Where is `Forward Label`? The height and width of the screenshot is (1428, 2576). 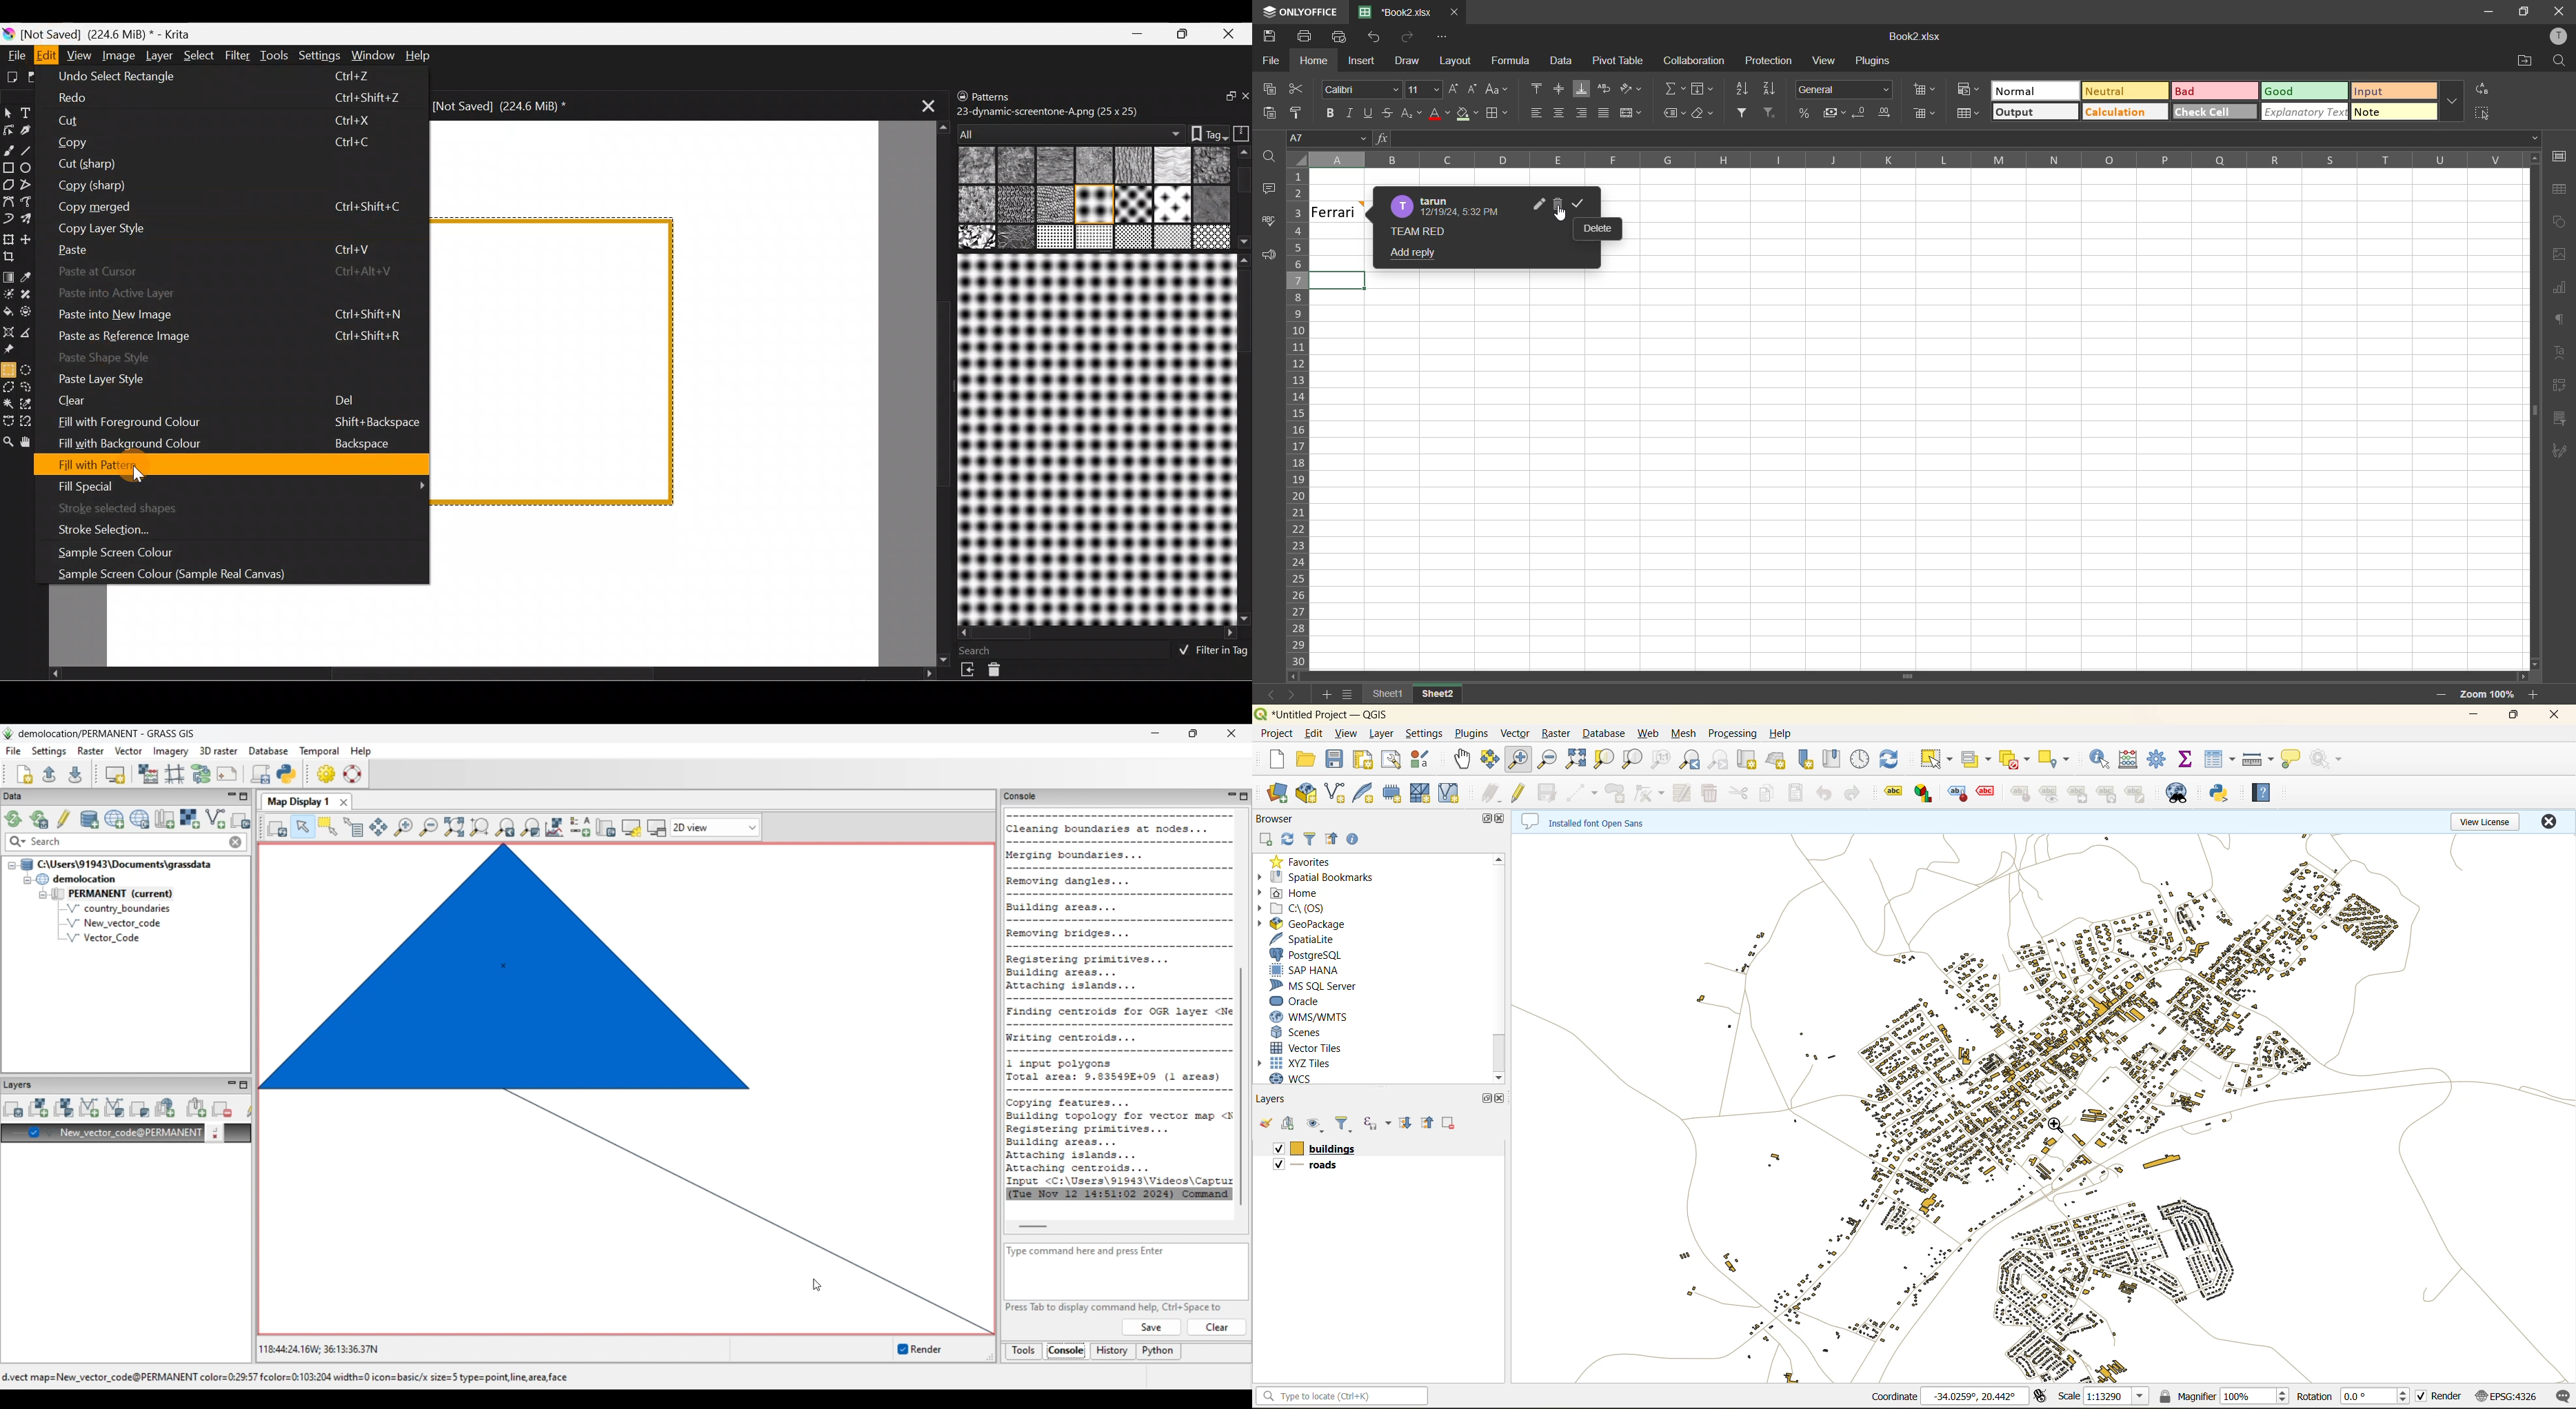
Forward Label is located at coordinates (2078, 795).